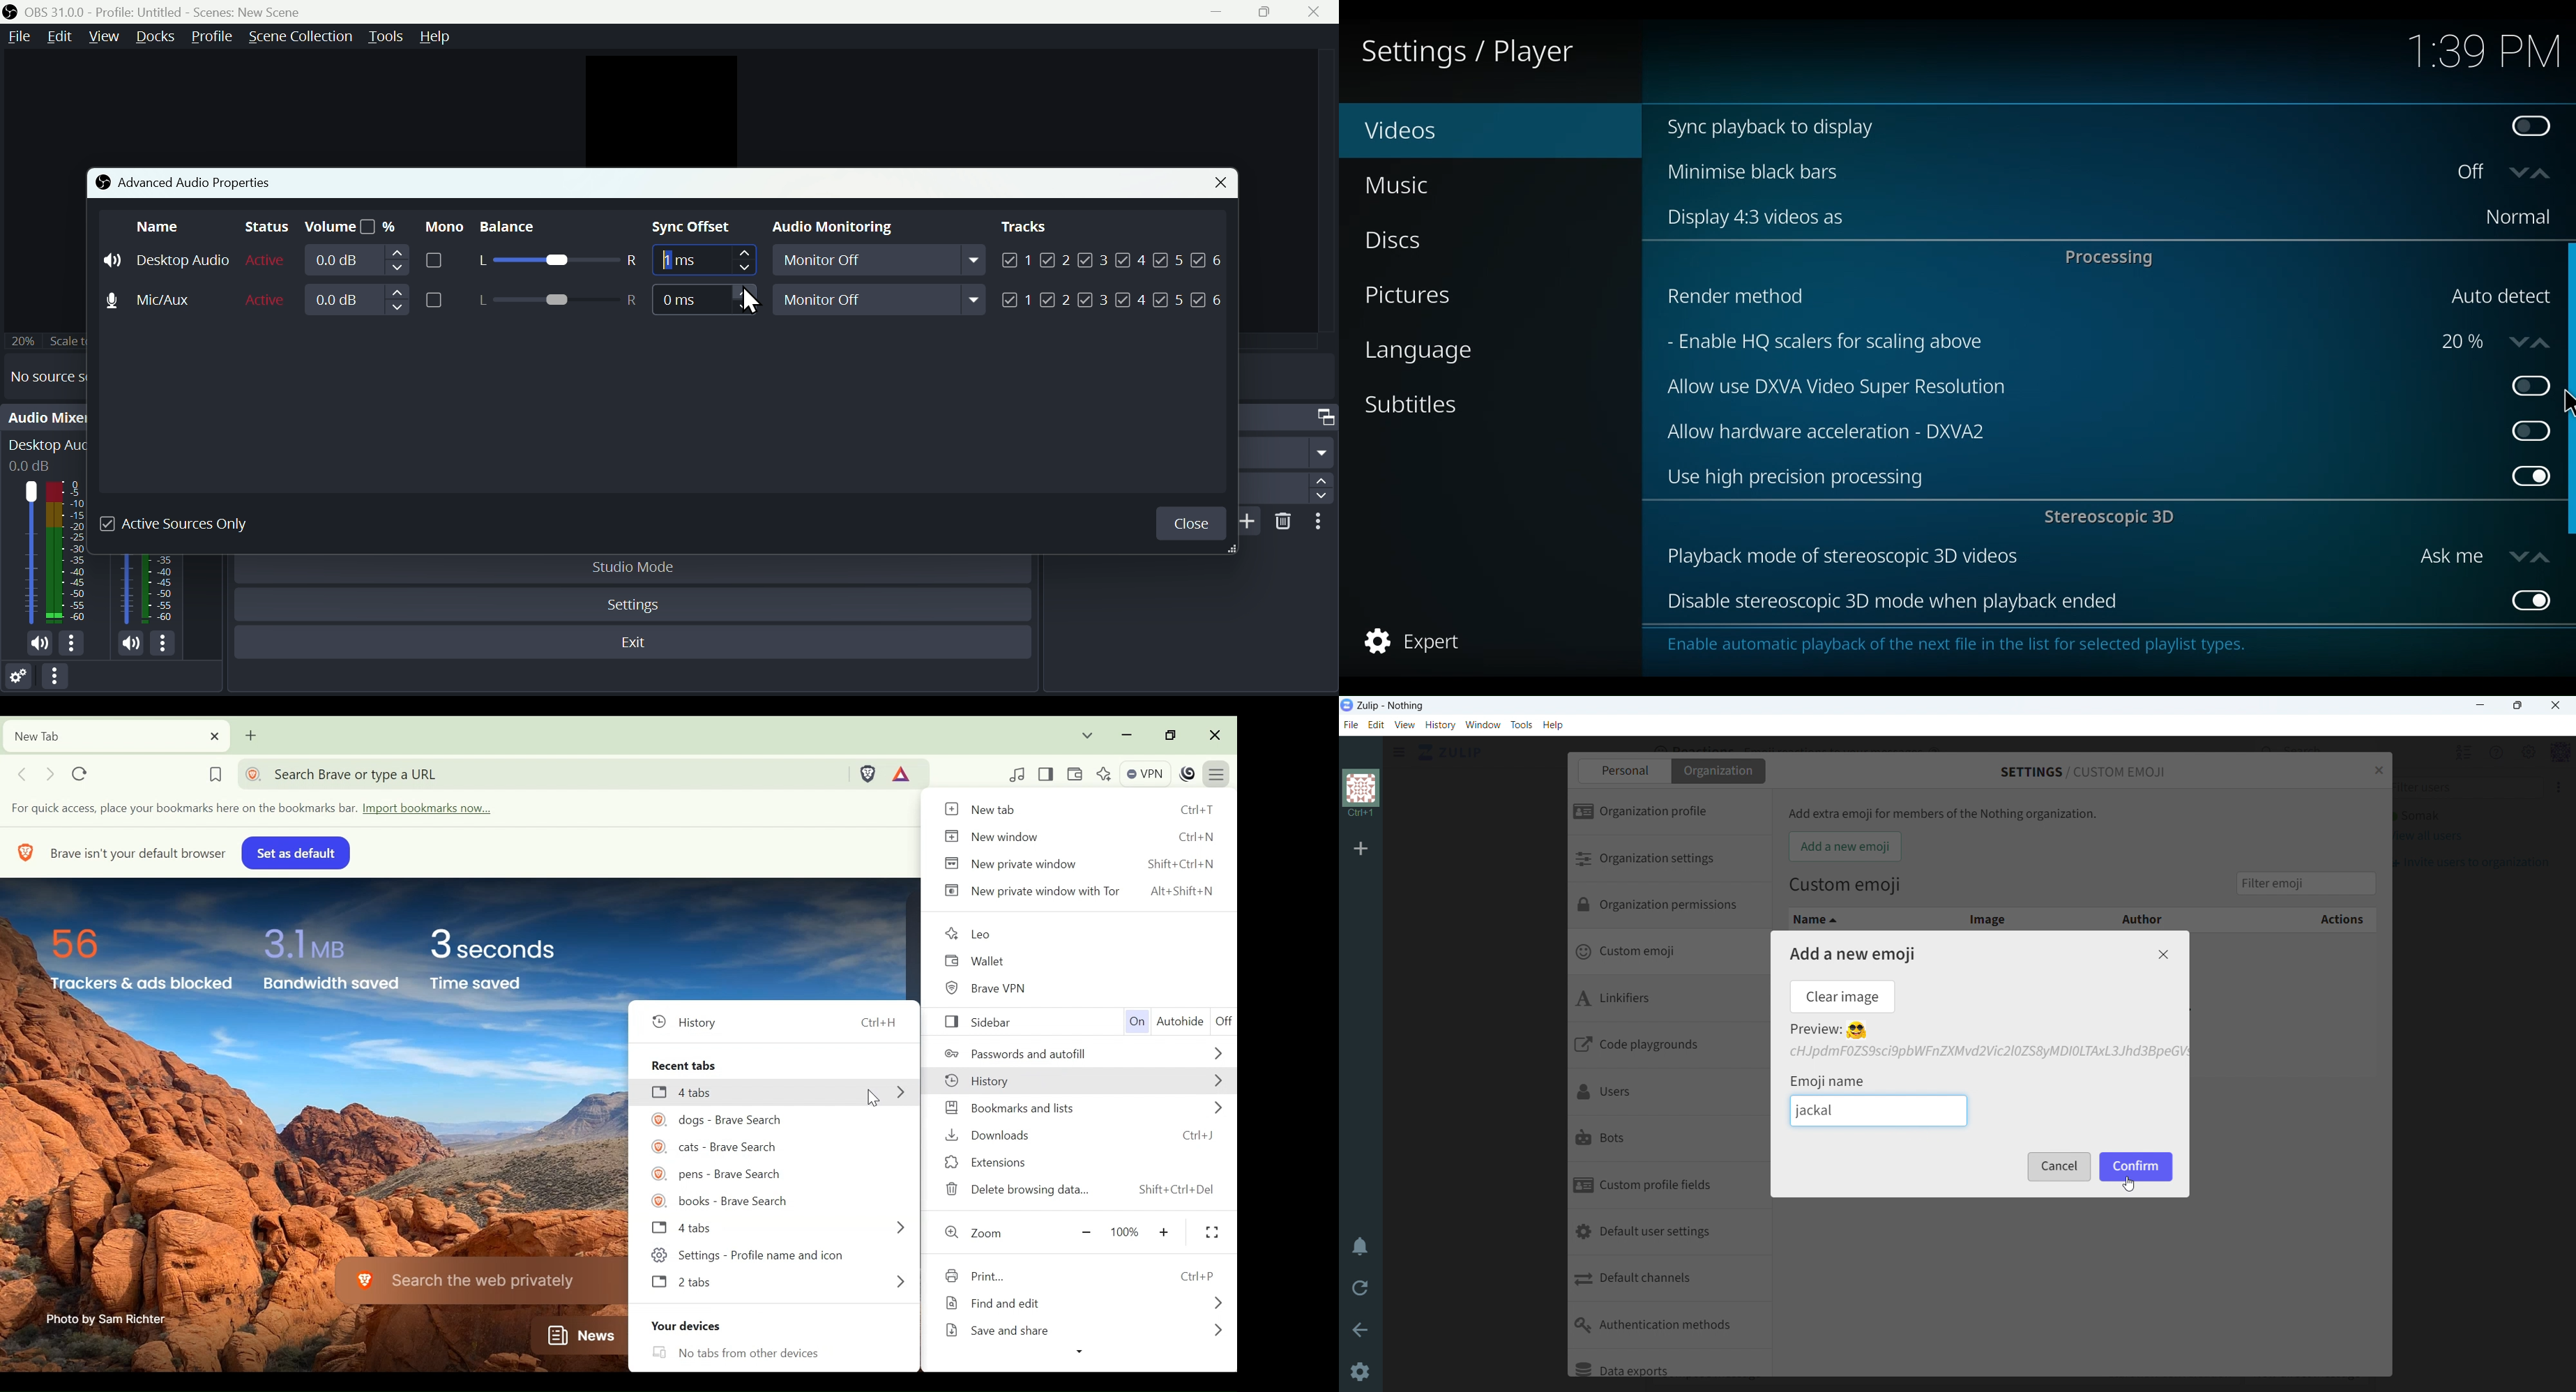  What do you see at coordinates (2041, 343) in the screenshot?
I see `Enable HQ scalers for scaling above` at bounding box center [2041, 343].